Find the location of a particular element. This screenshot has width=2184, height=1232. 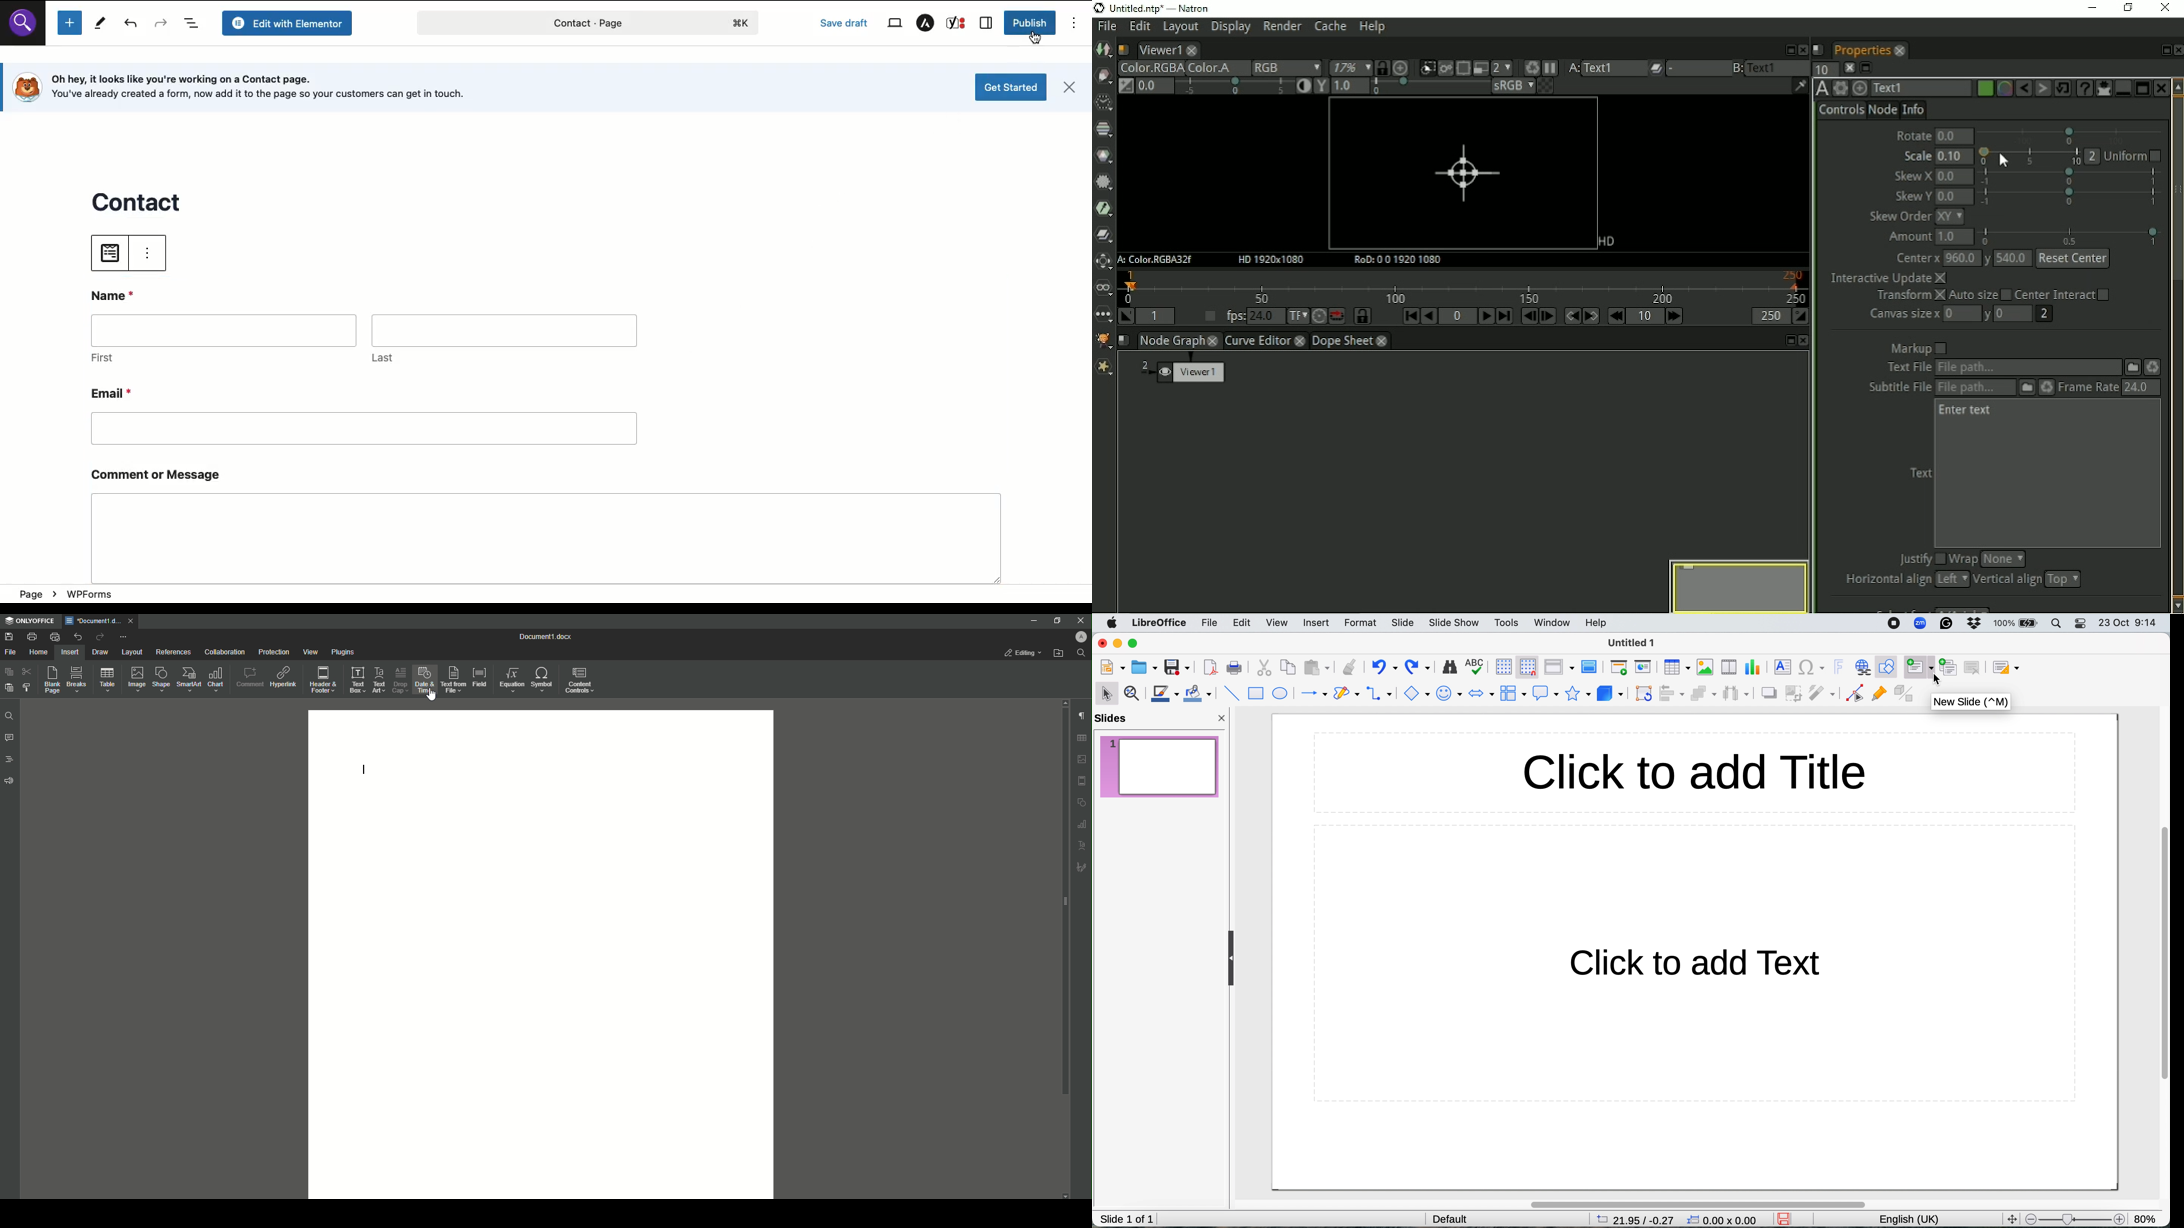

system logo is located at coordinates (1111, 624).